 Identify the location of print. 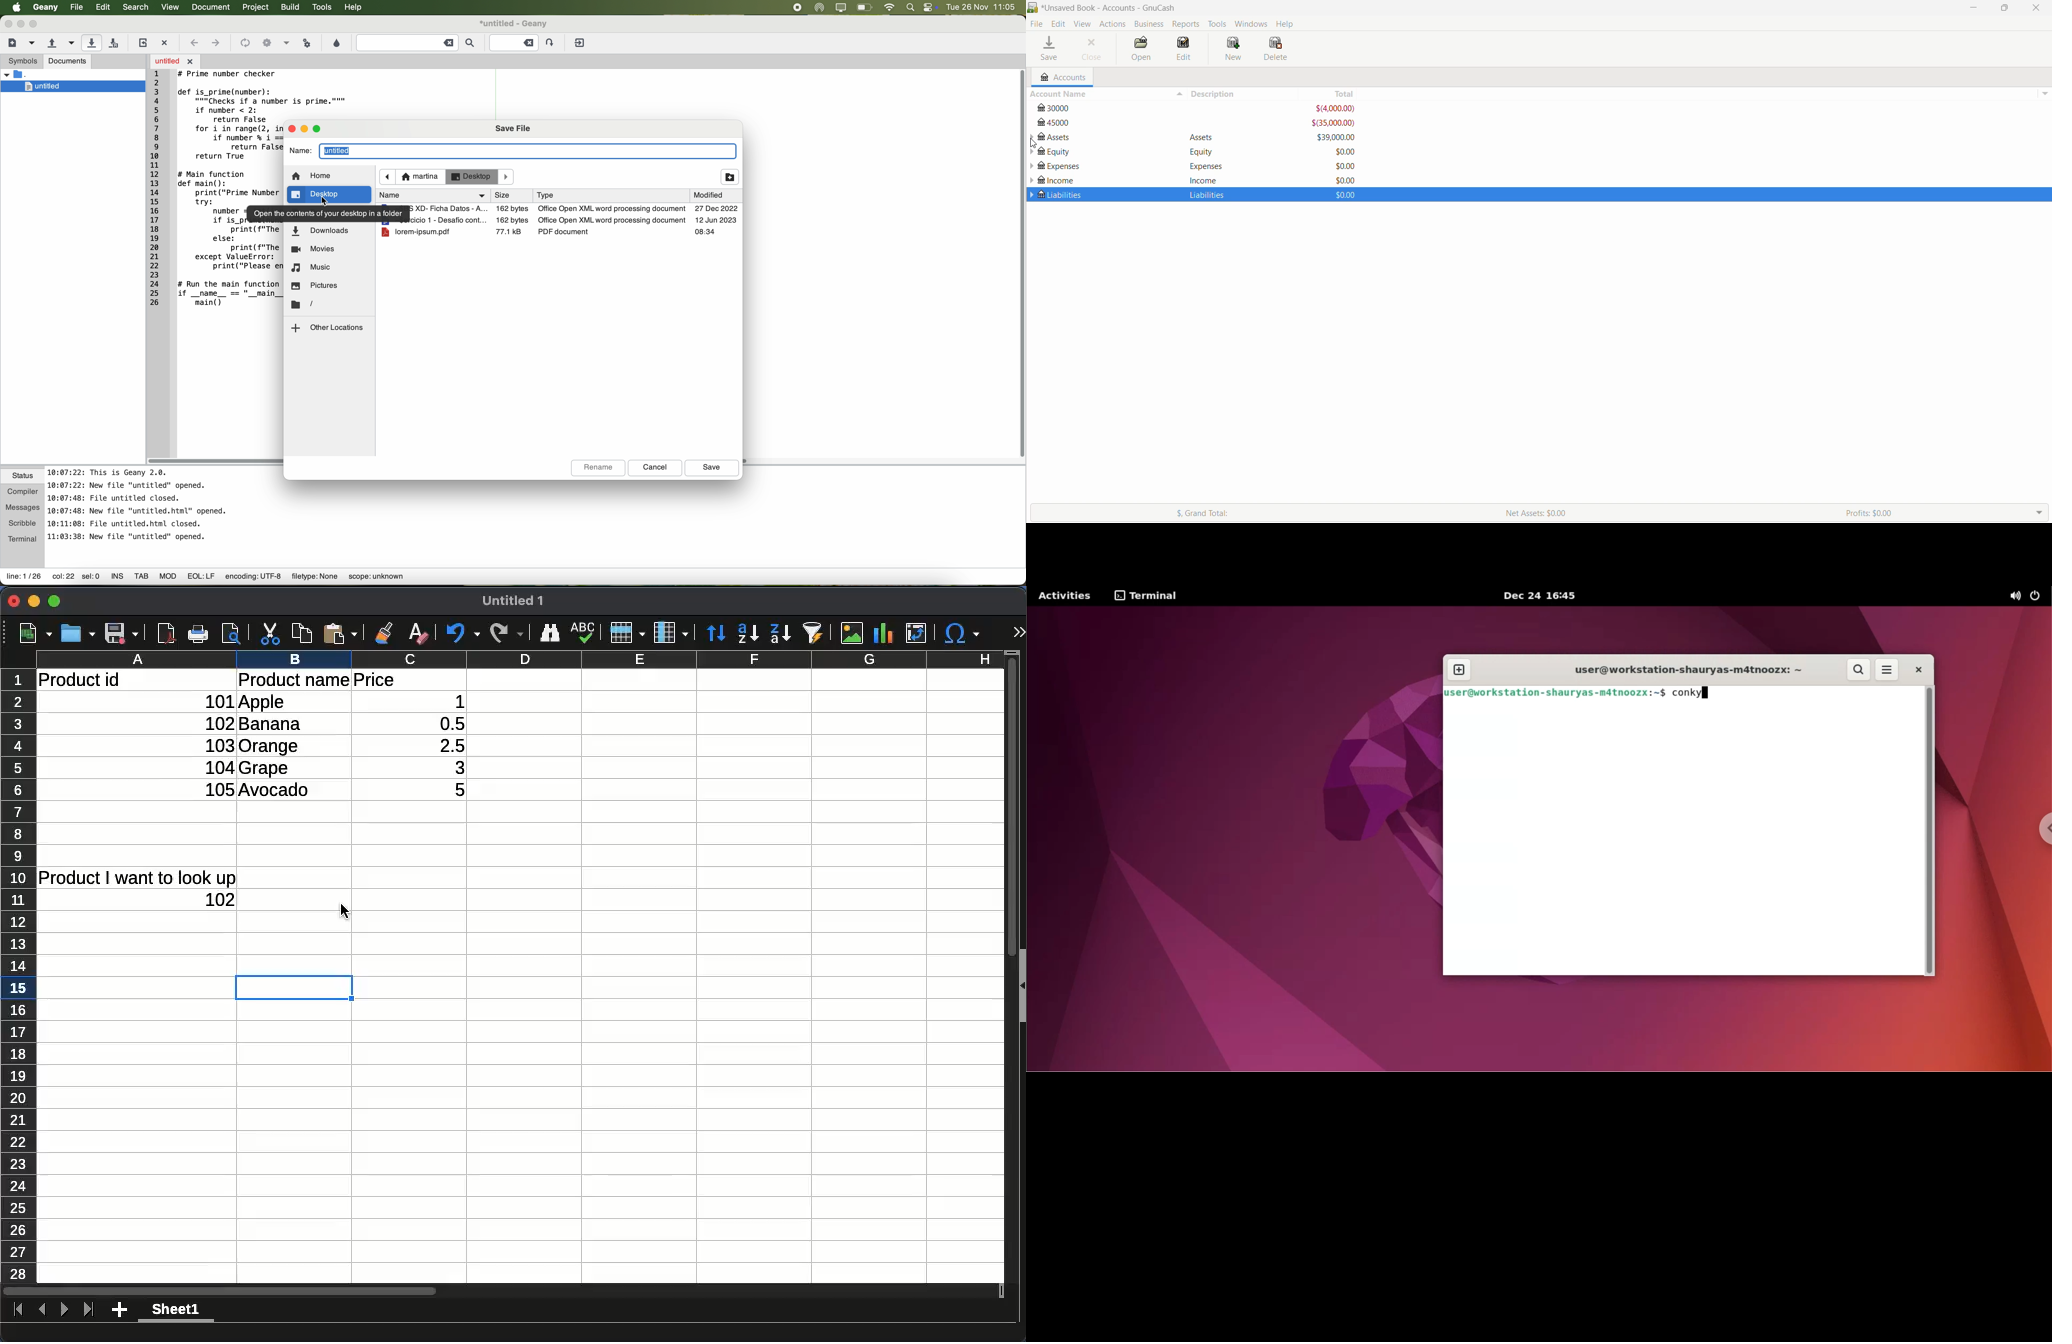
(198, 633).